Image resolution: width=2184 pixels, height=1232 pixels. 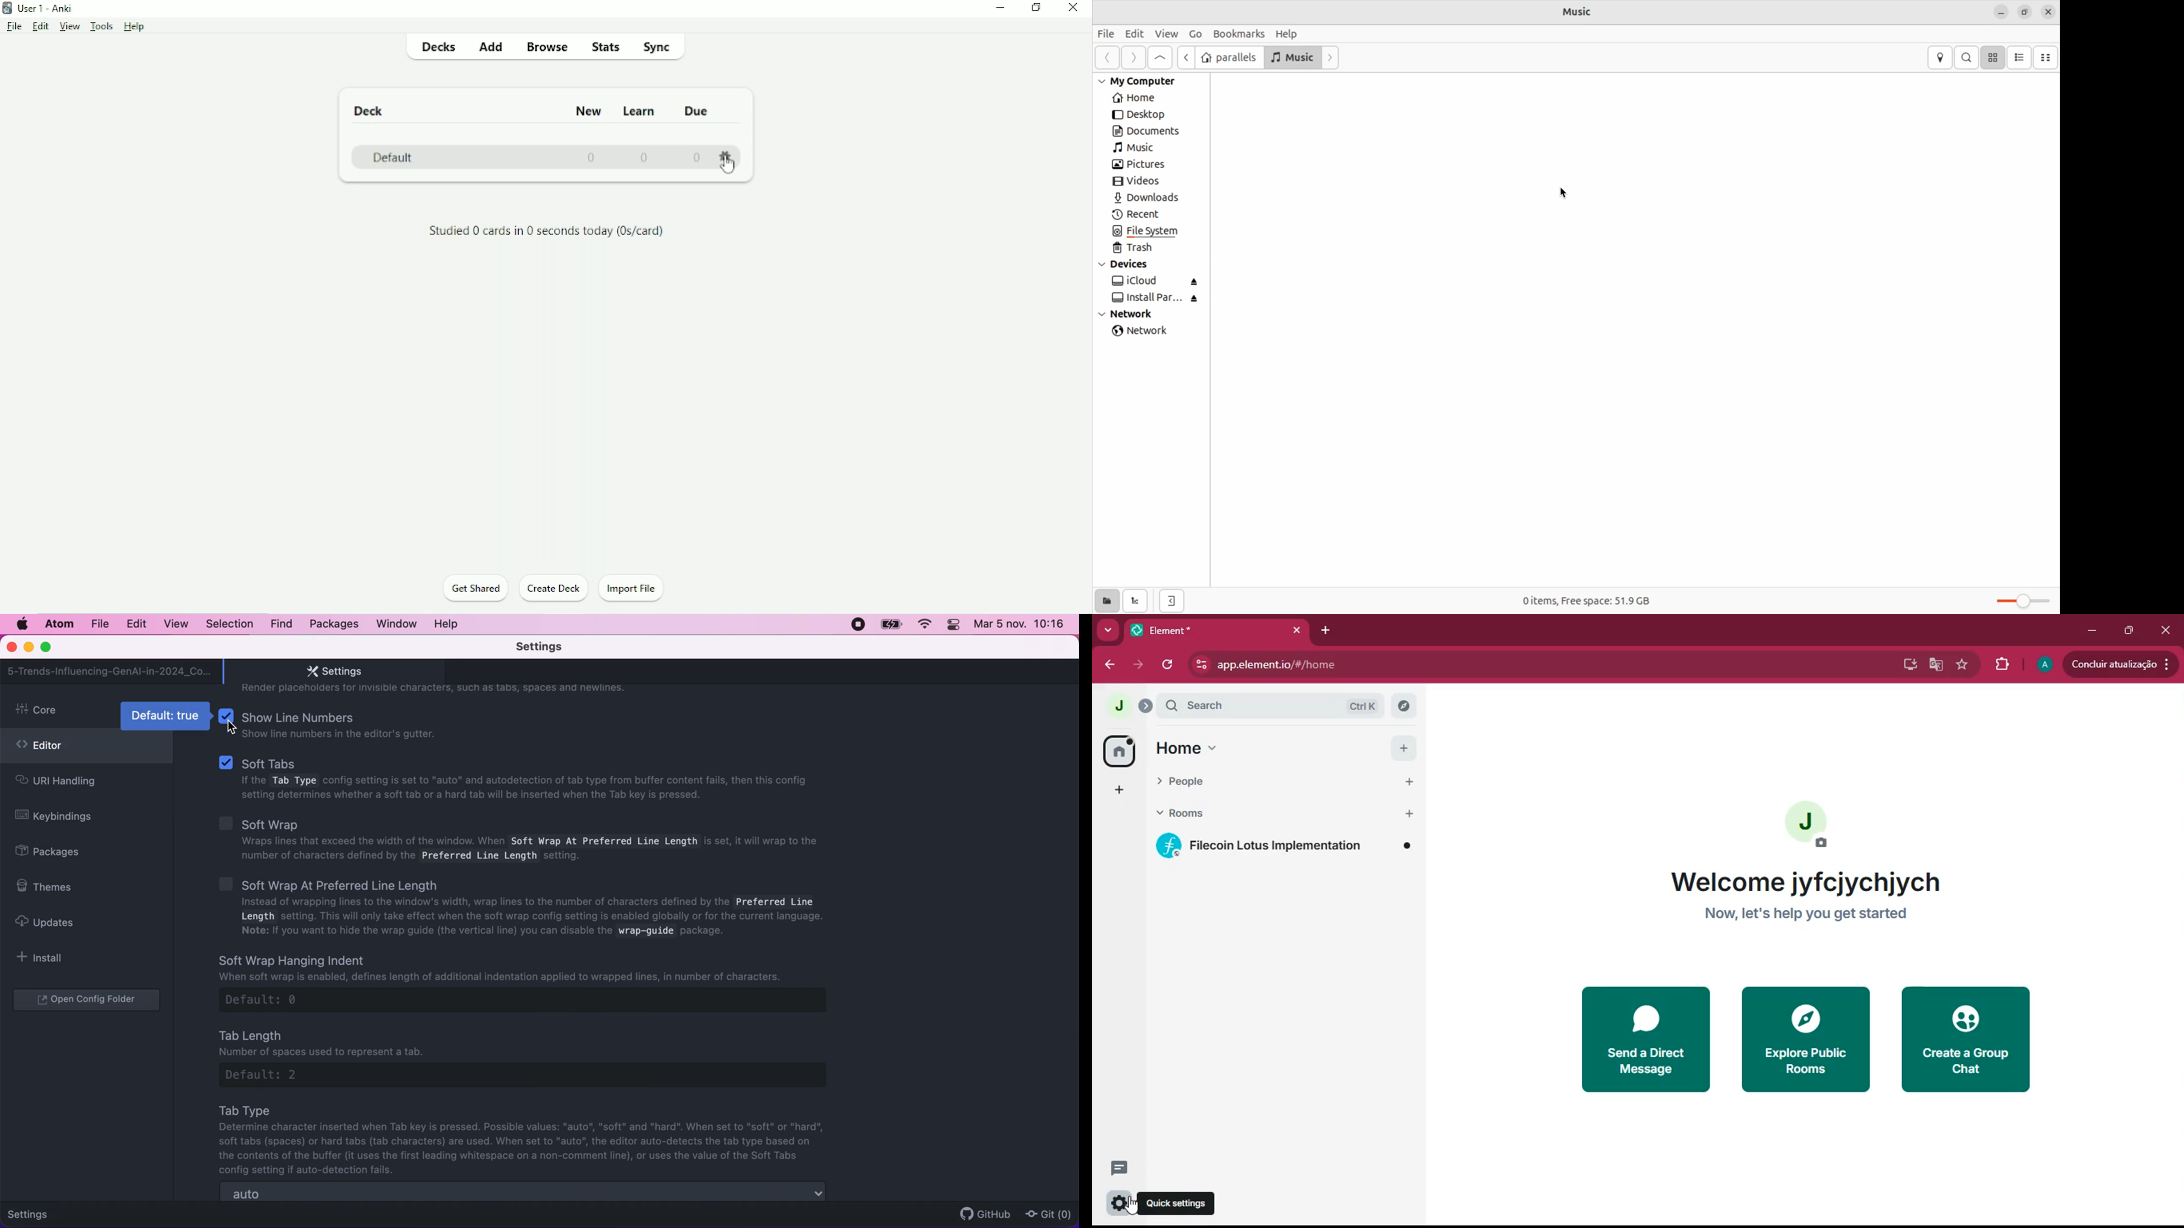 What do you see at coordinates (436, 47) in the screenshot?
I see `Decks` at bounding box center [436, 47].